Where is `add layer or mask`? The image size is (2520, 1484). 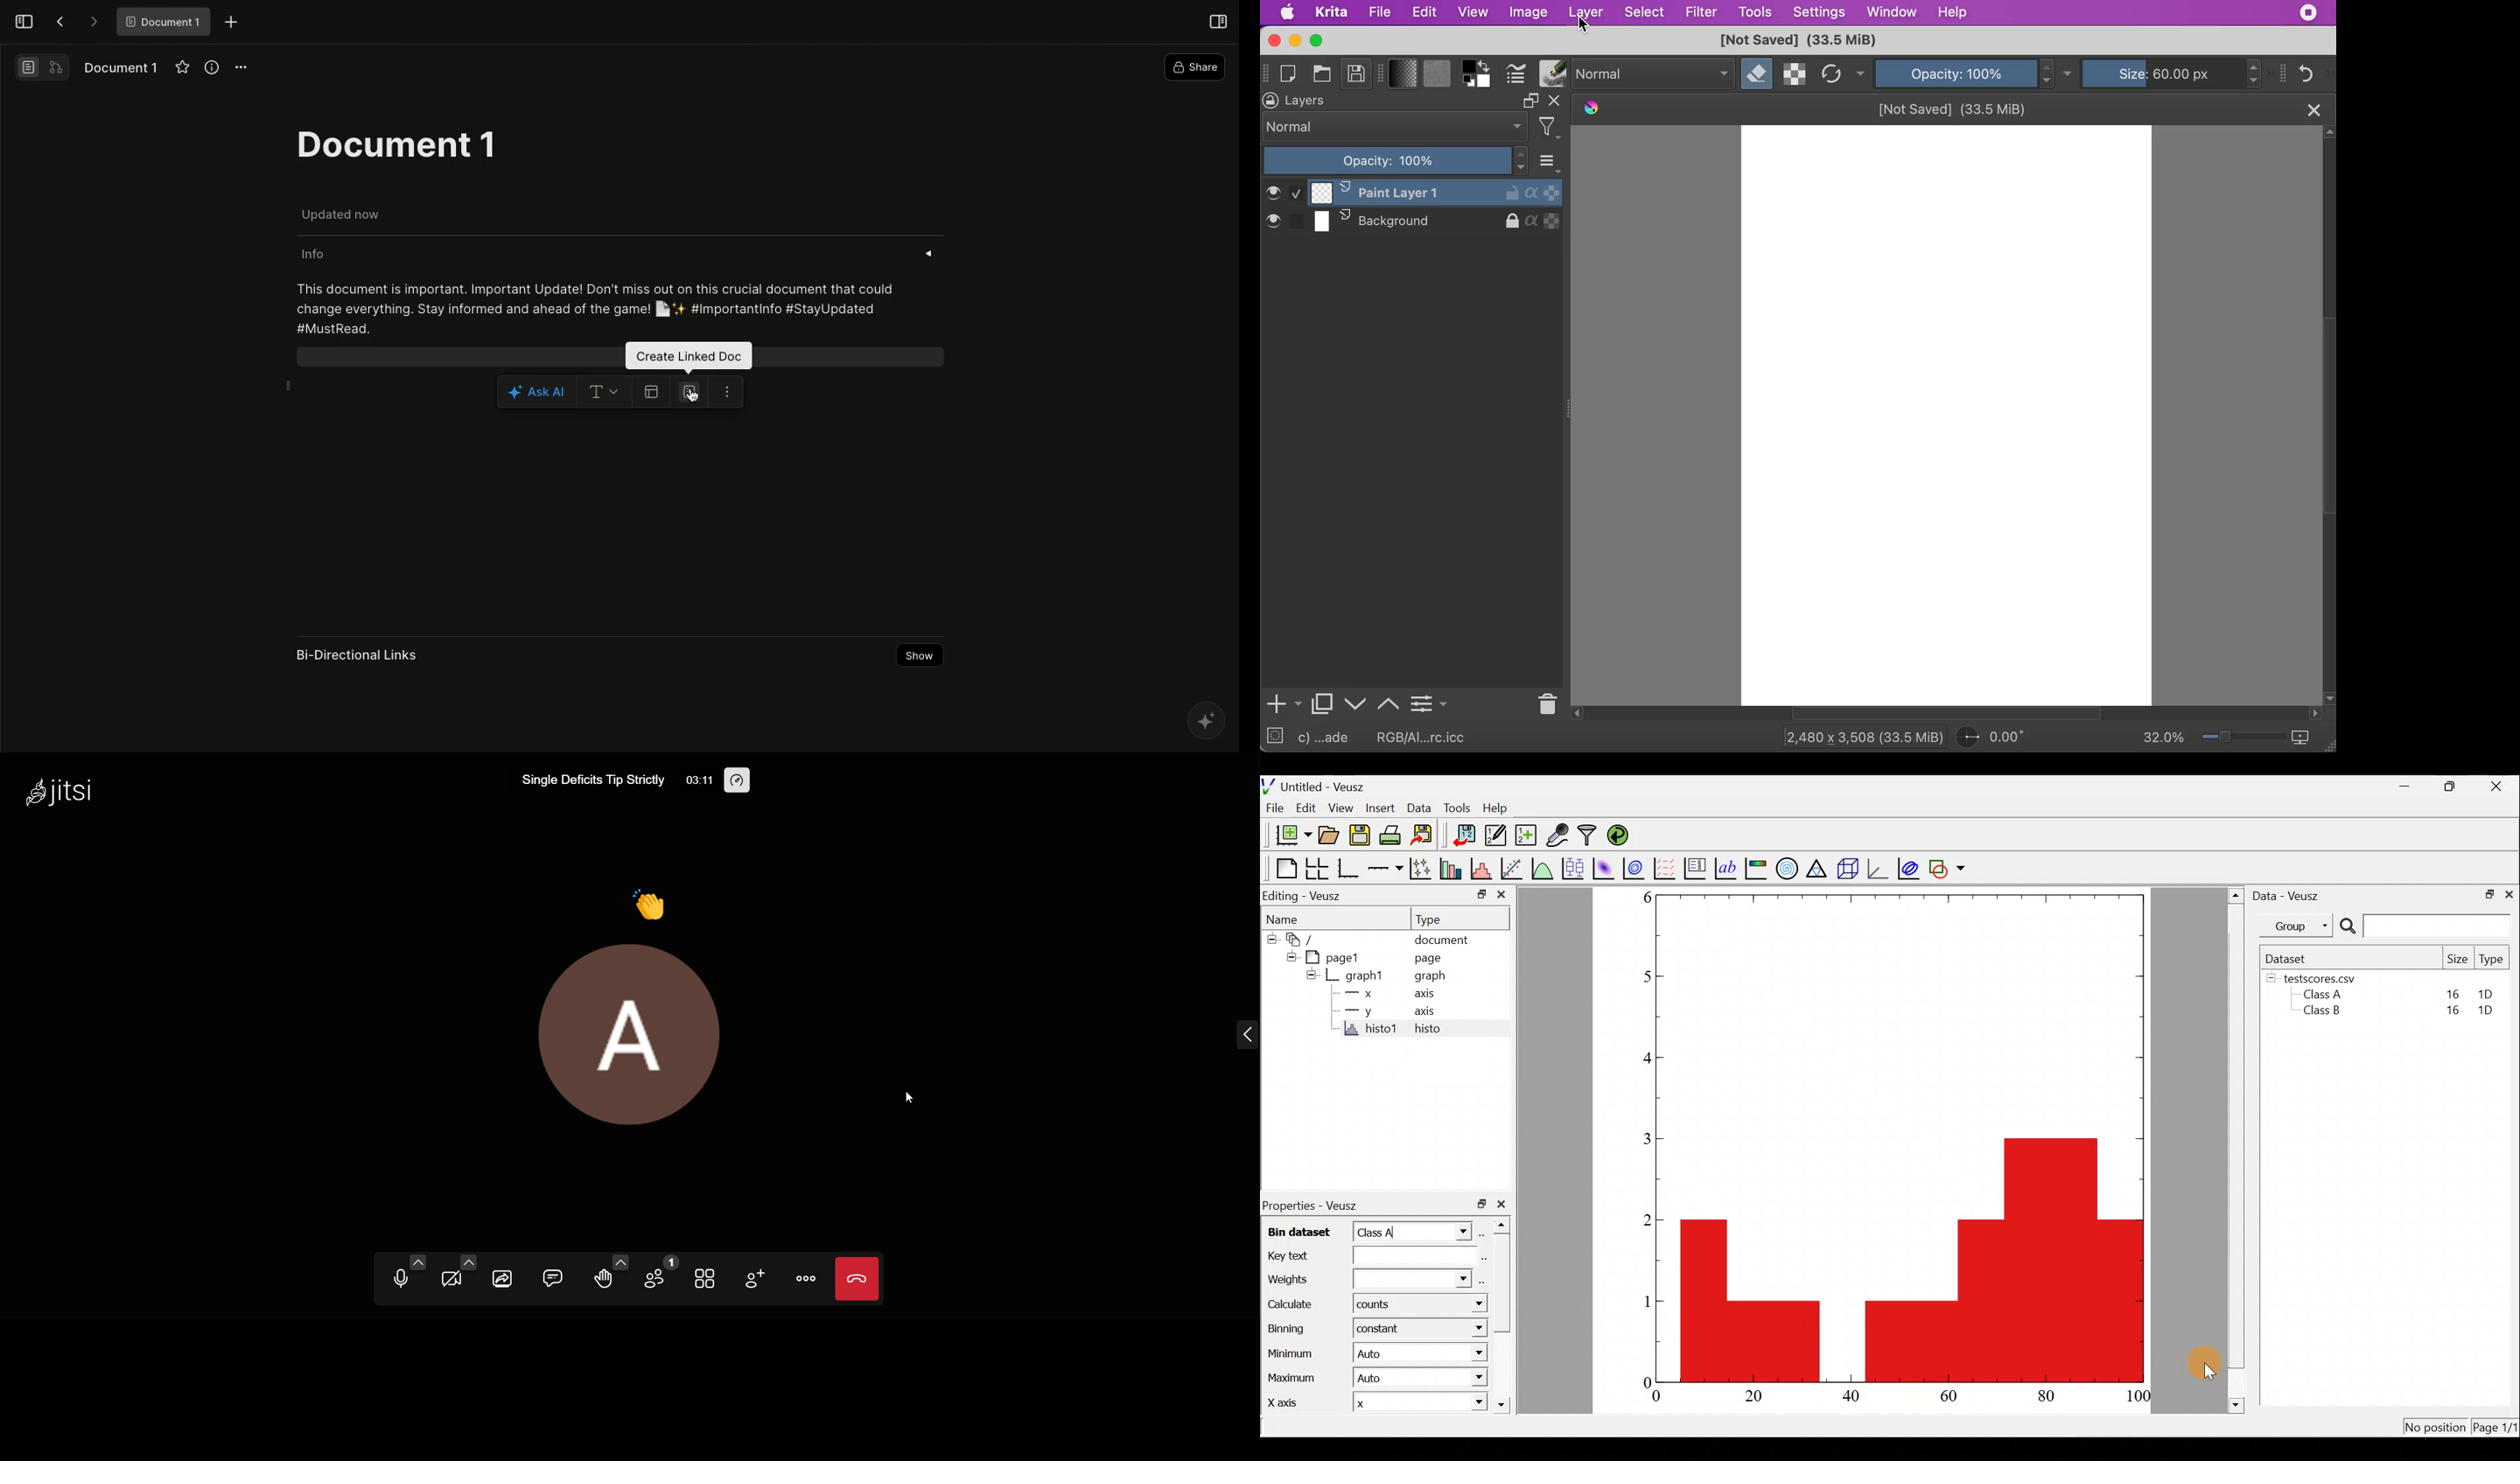 add layer or mask is located at coordinates (1283, 705).